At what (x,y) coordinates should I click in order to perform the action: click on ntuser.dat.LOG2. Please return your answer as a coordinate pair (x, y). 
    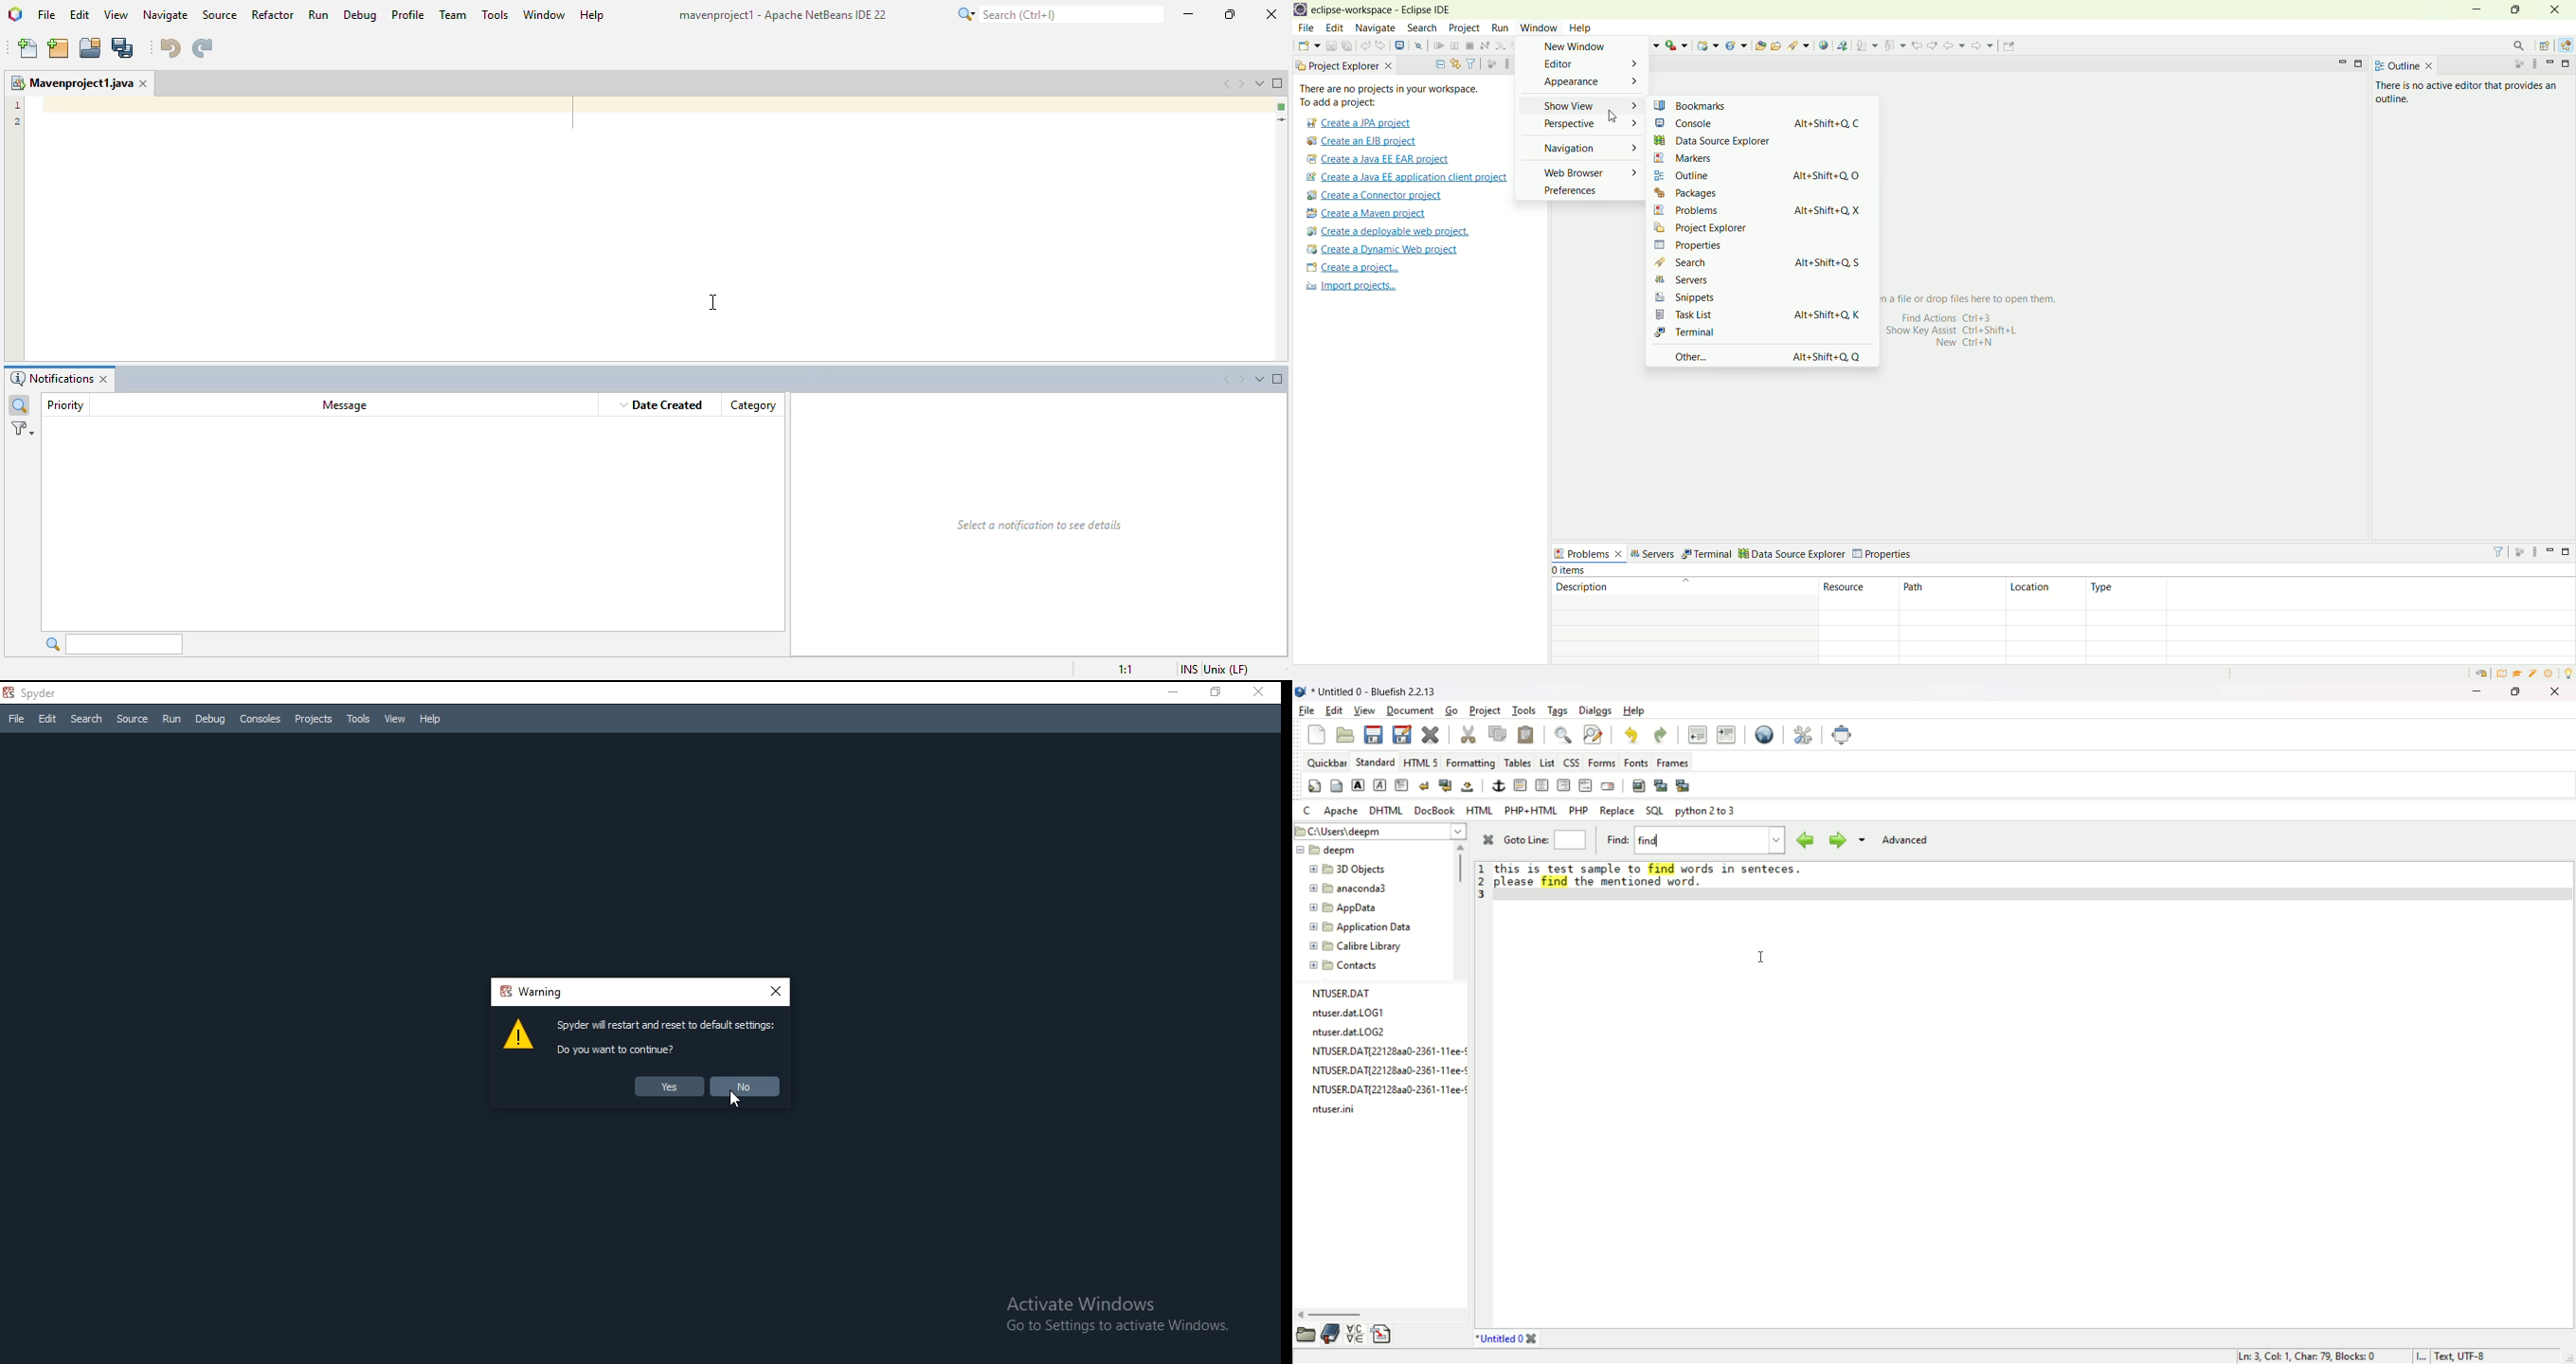
    Looking at the image, I should click on (1350, 1032).